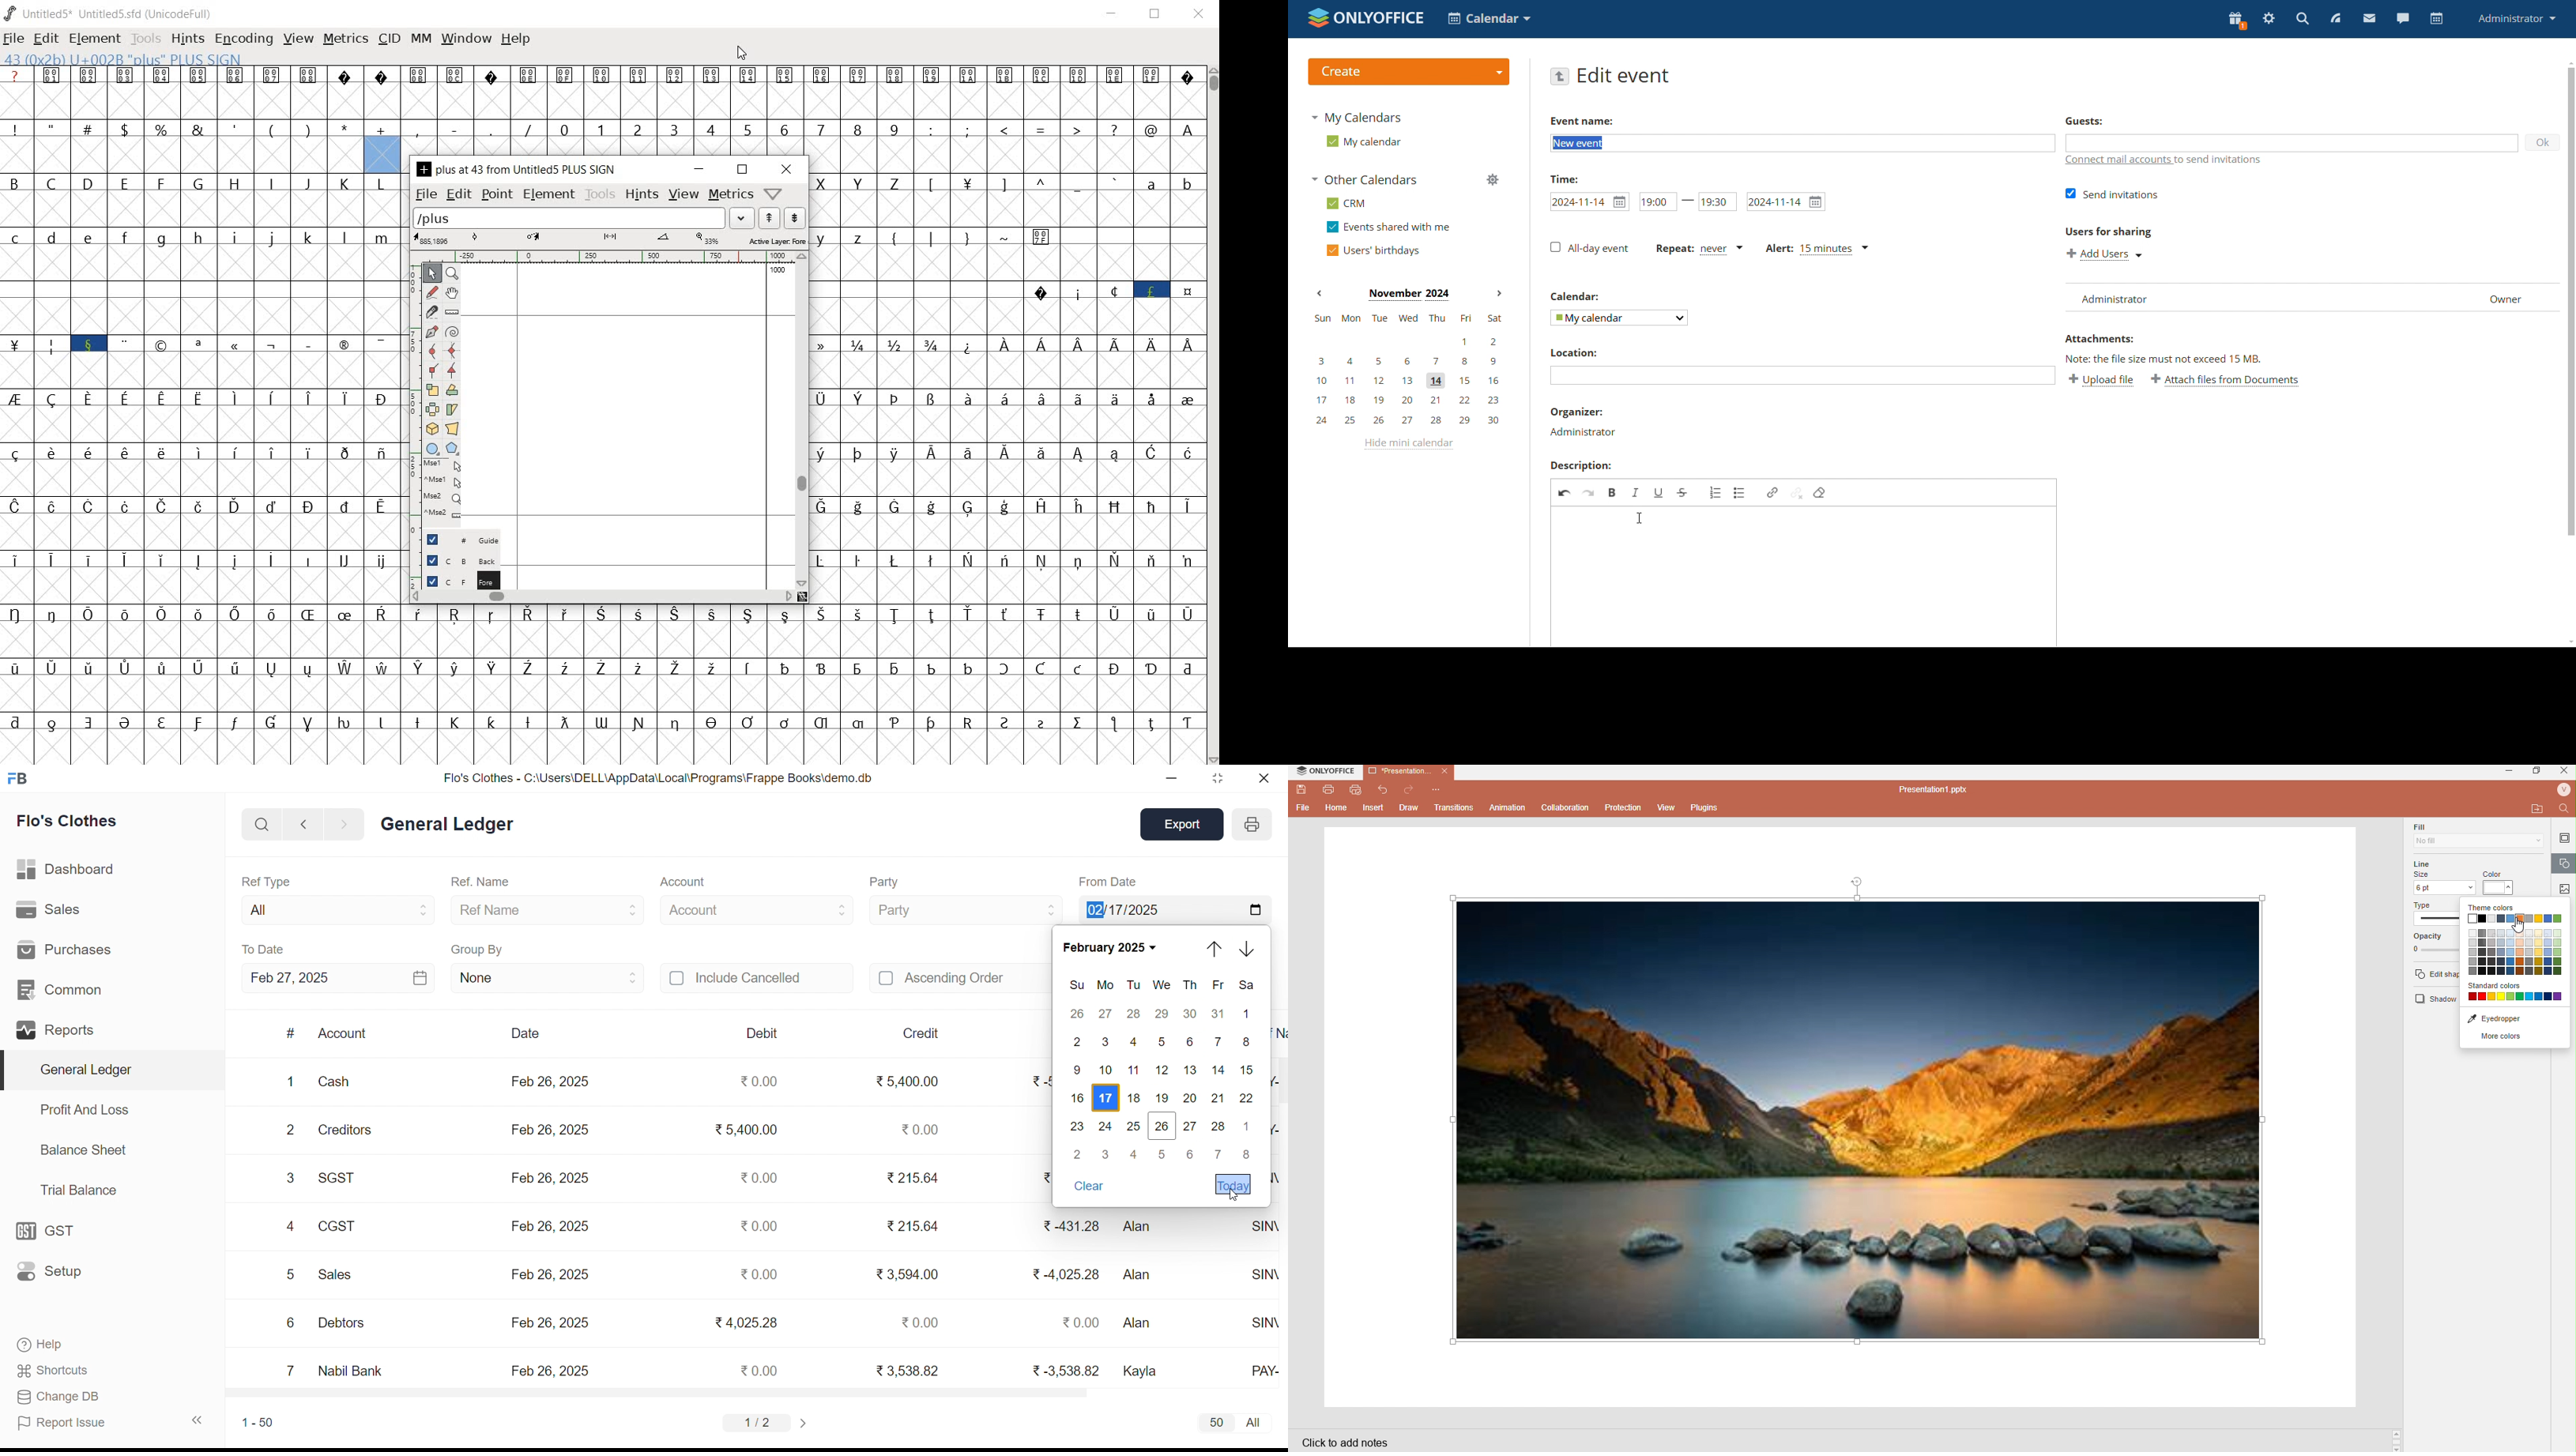  What do you see at coordinates (1263, 778) in the screenshot?
I see `CLOSE` at bounding box center [1263, 778].